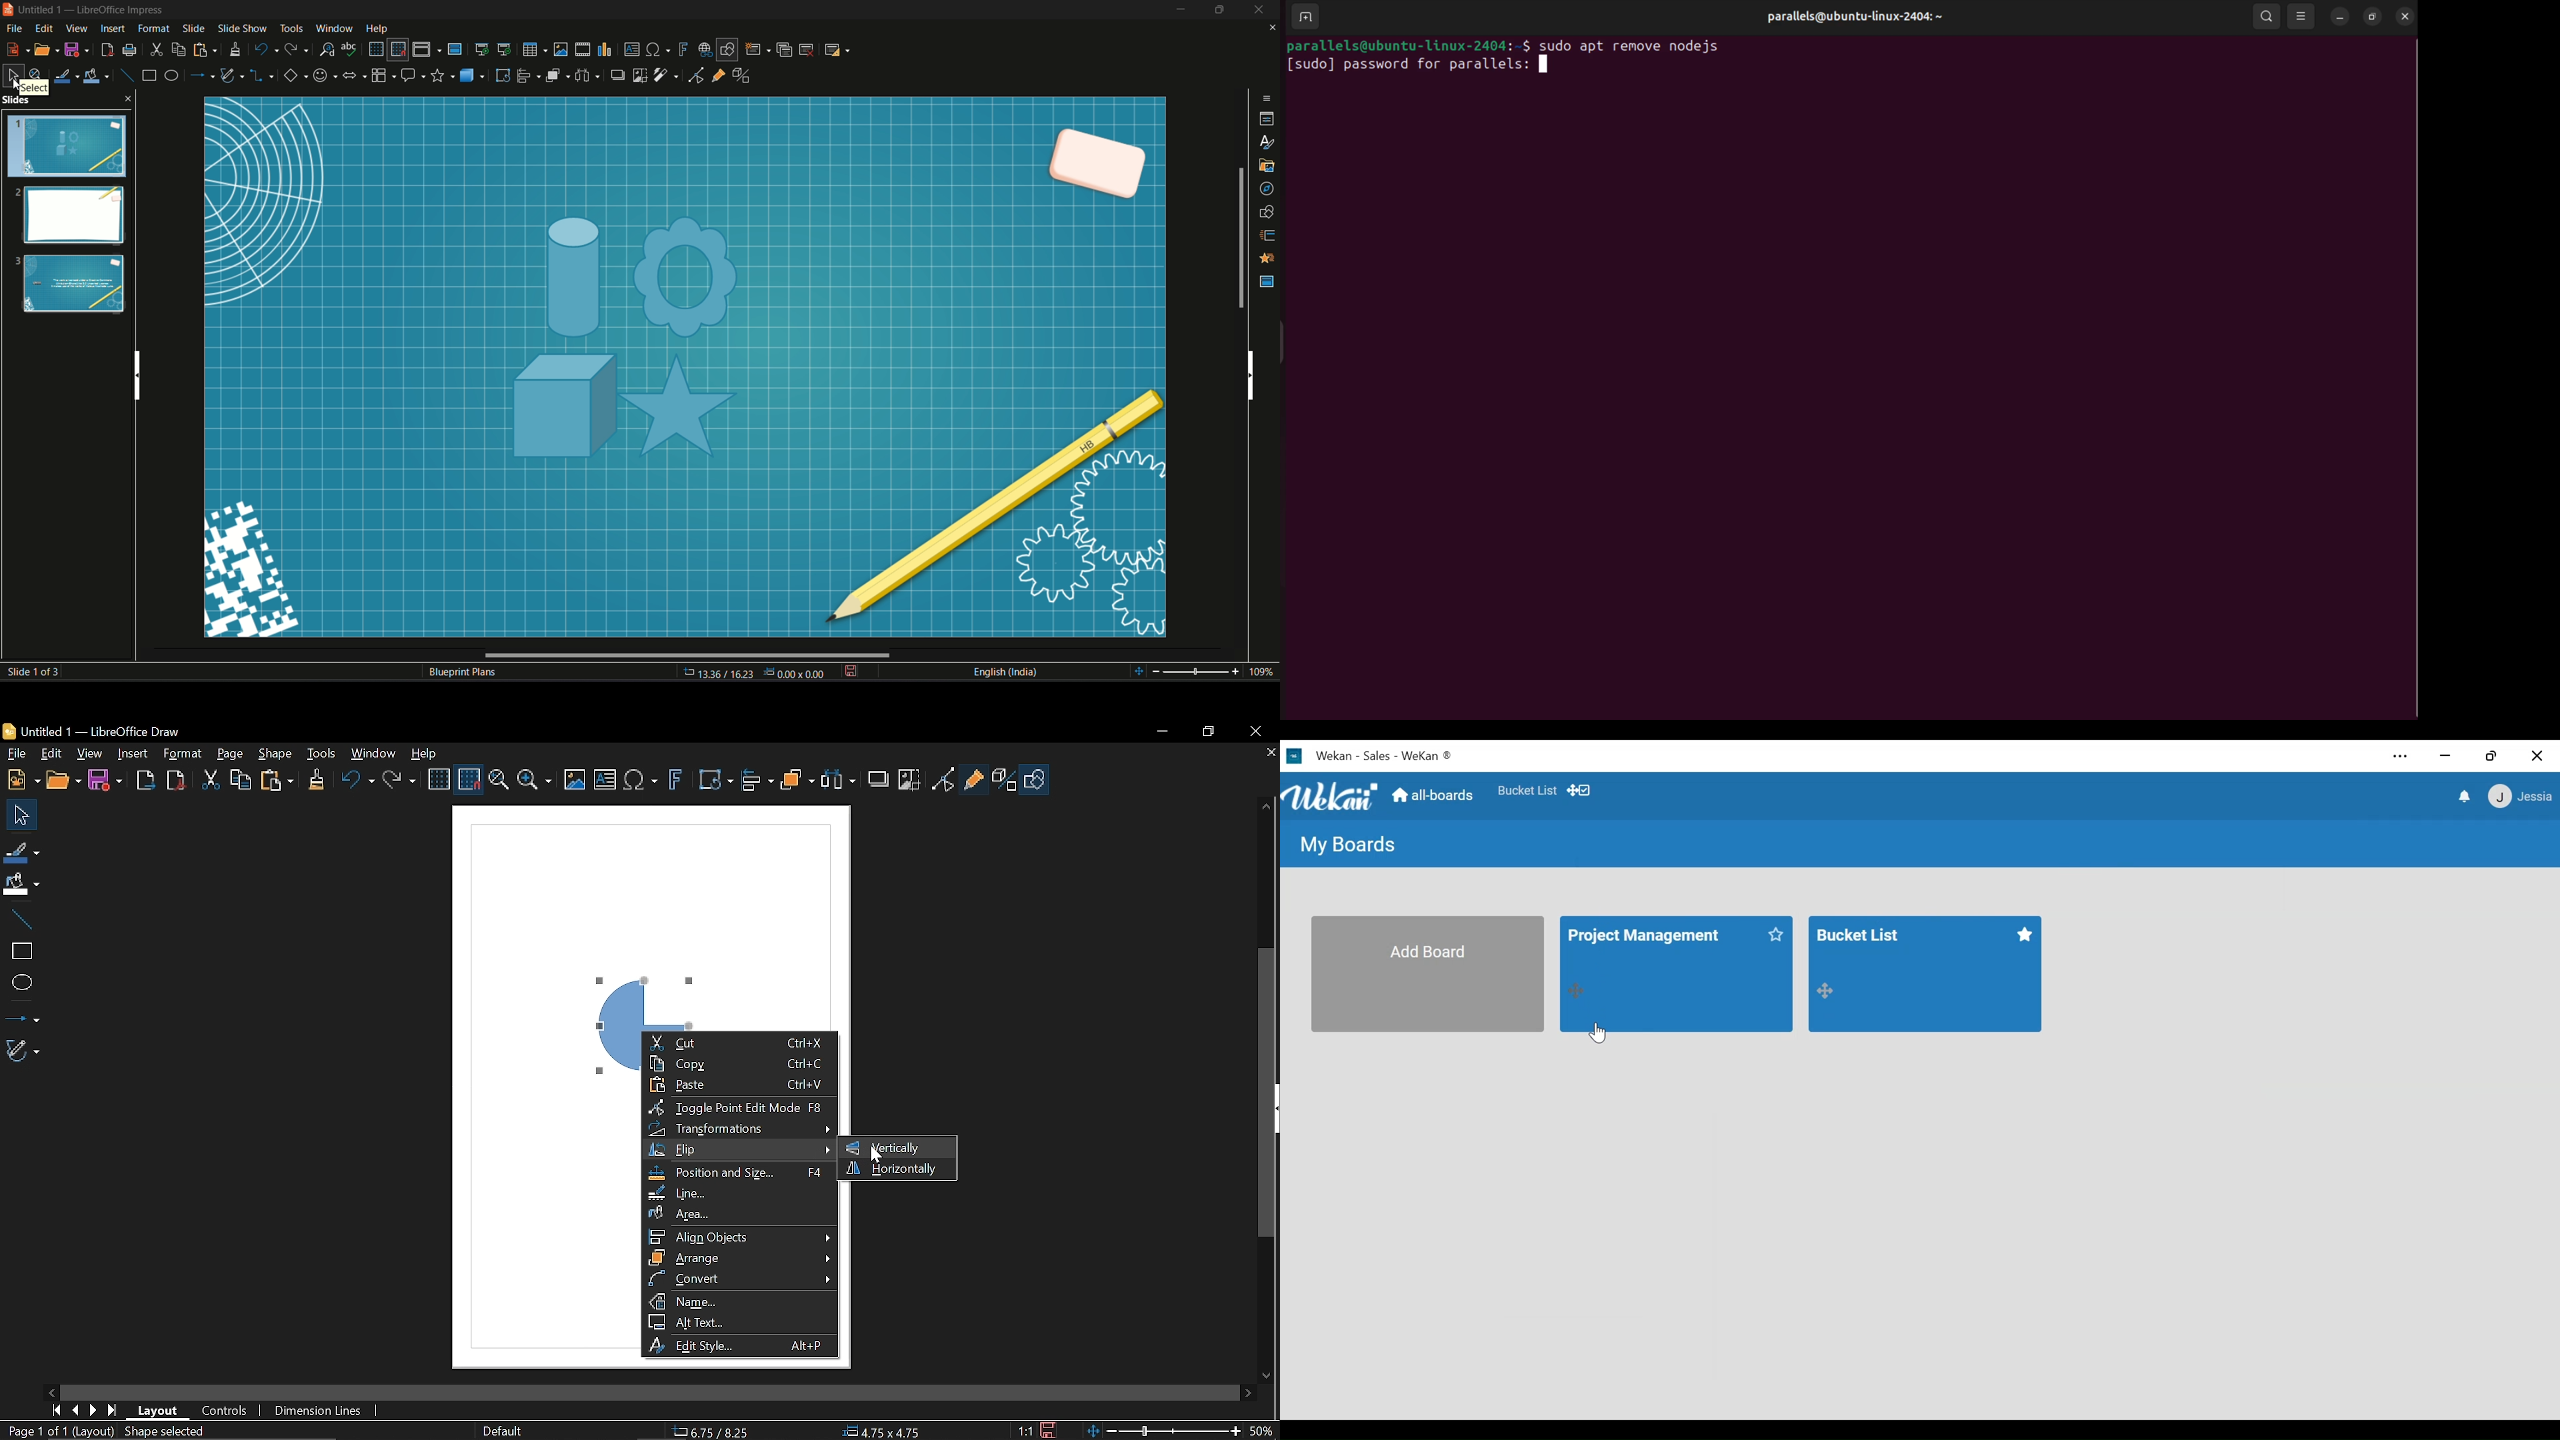  Describe the element at coordinates (1005, 673) in the screenshot. I see `Language` at that location.